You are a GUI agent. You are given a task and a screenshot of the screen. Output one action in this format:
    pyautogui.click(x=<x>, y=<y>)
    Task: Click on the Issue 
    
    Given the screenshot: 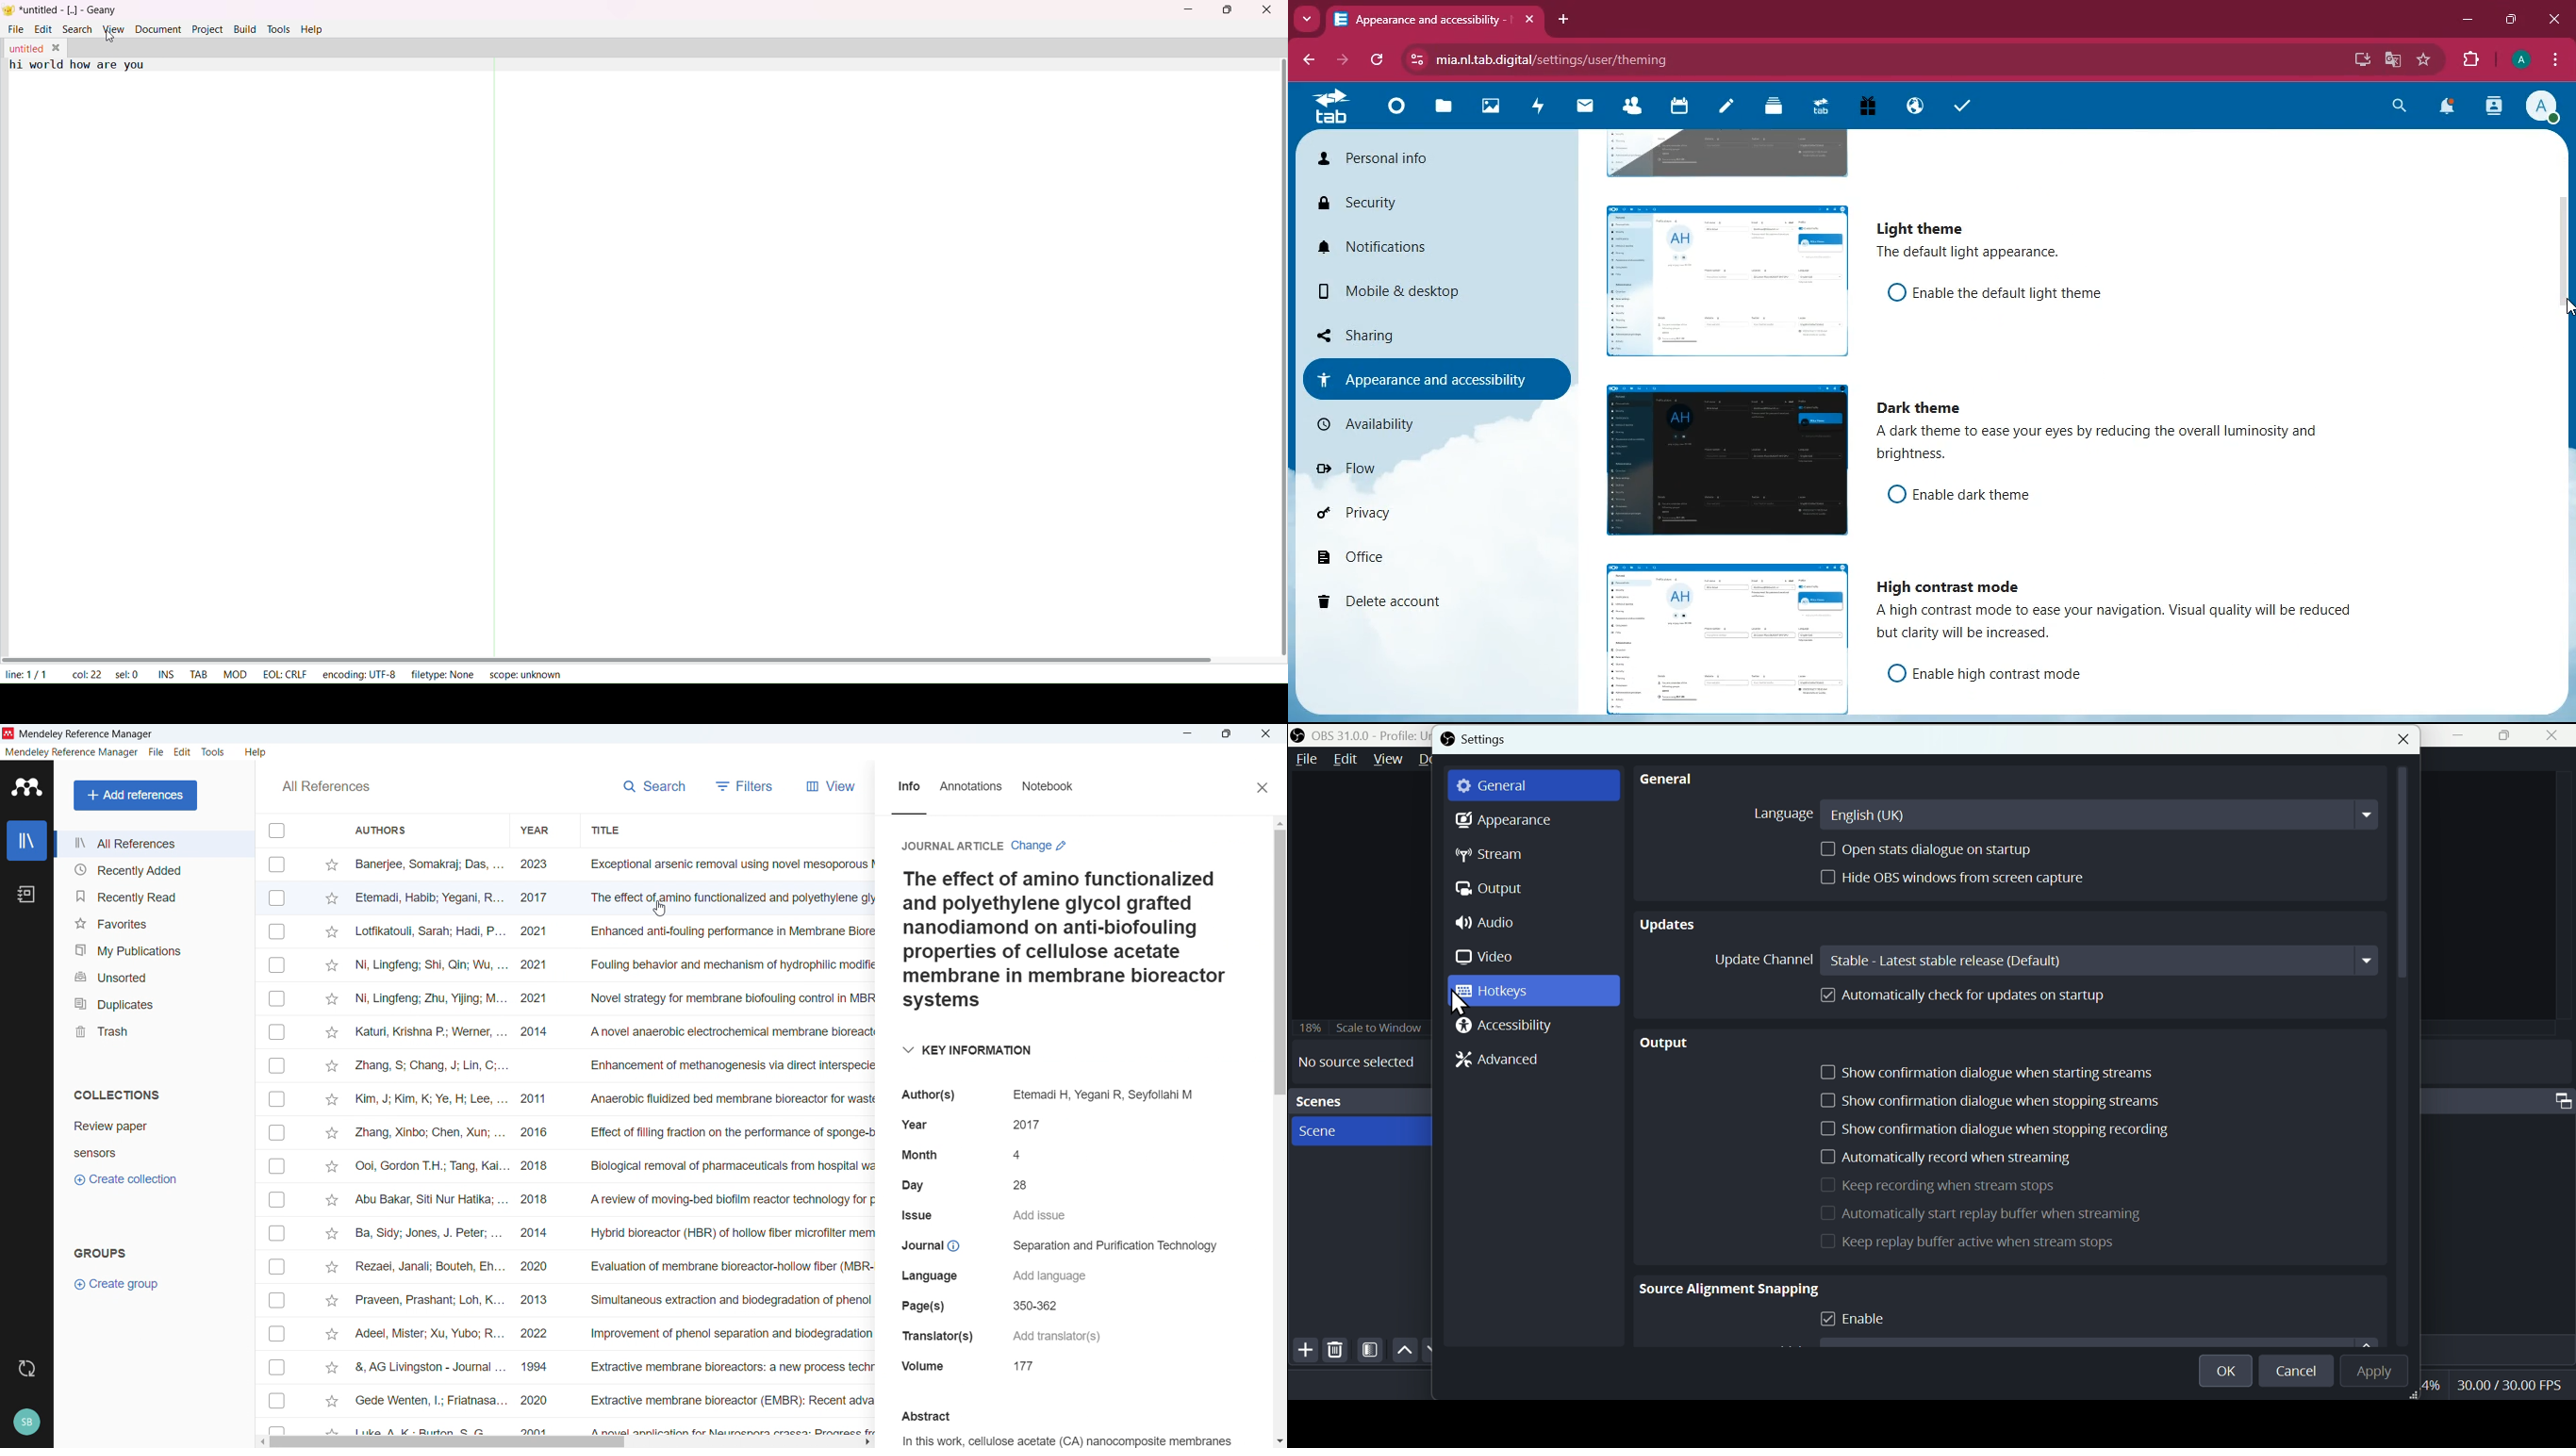 What is the action you would take?
    pyautogui.click(x=985, y=1214)
    